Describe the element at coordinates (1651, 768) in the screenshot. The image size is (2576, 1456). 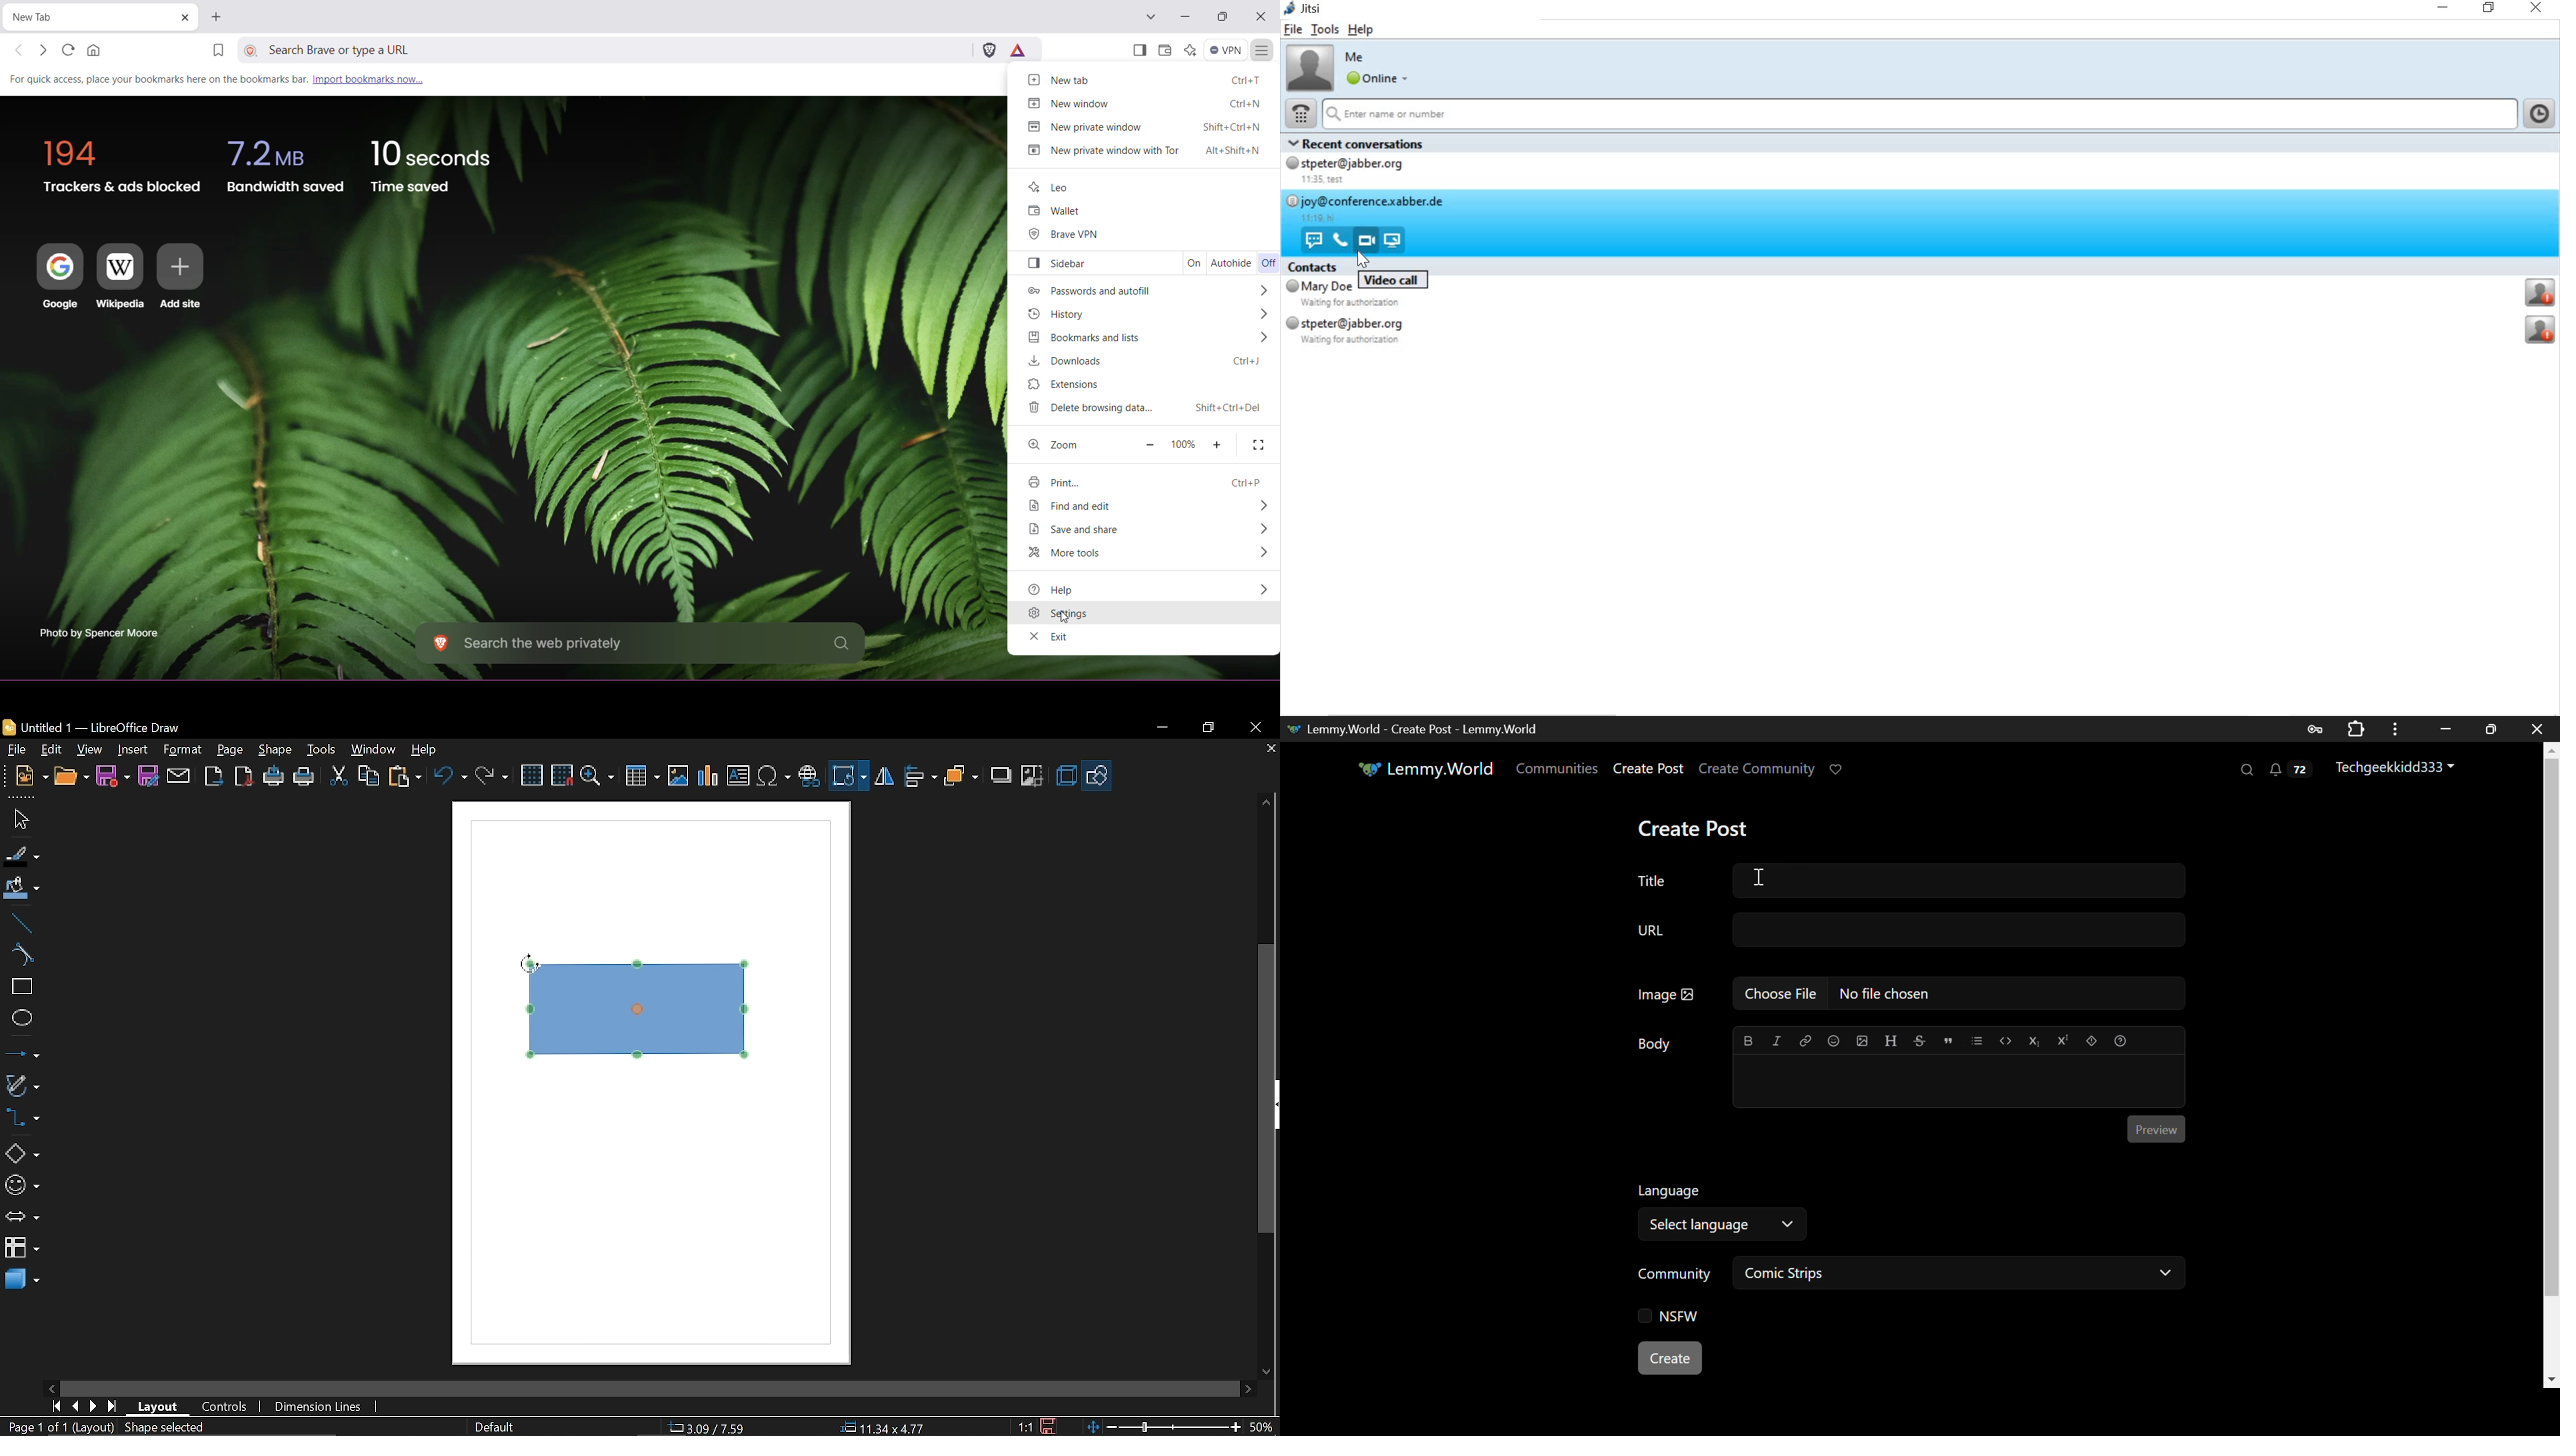
I see `Create Post Page Hyperlink` at that location.